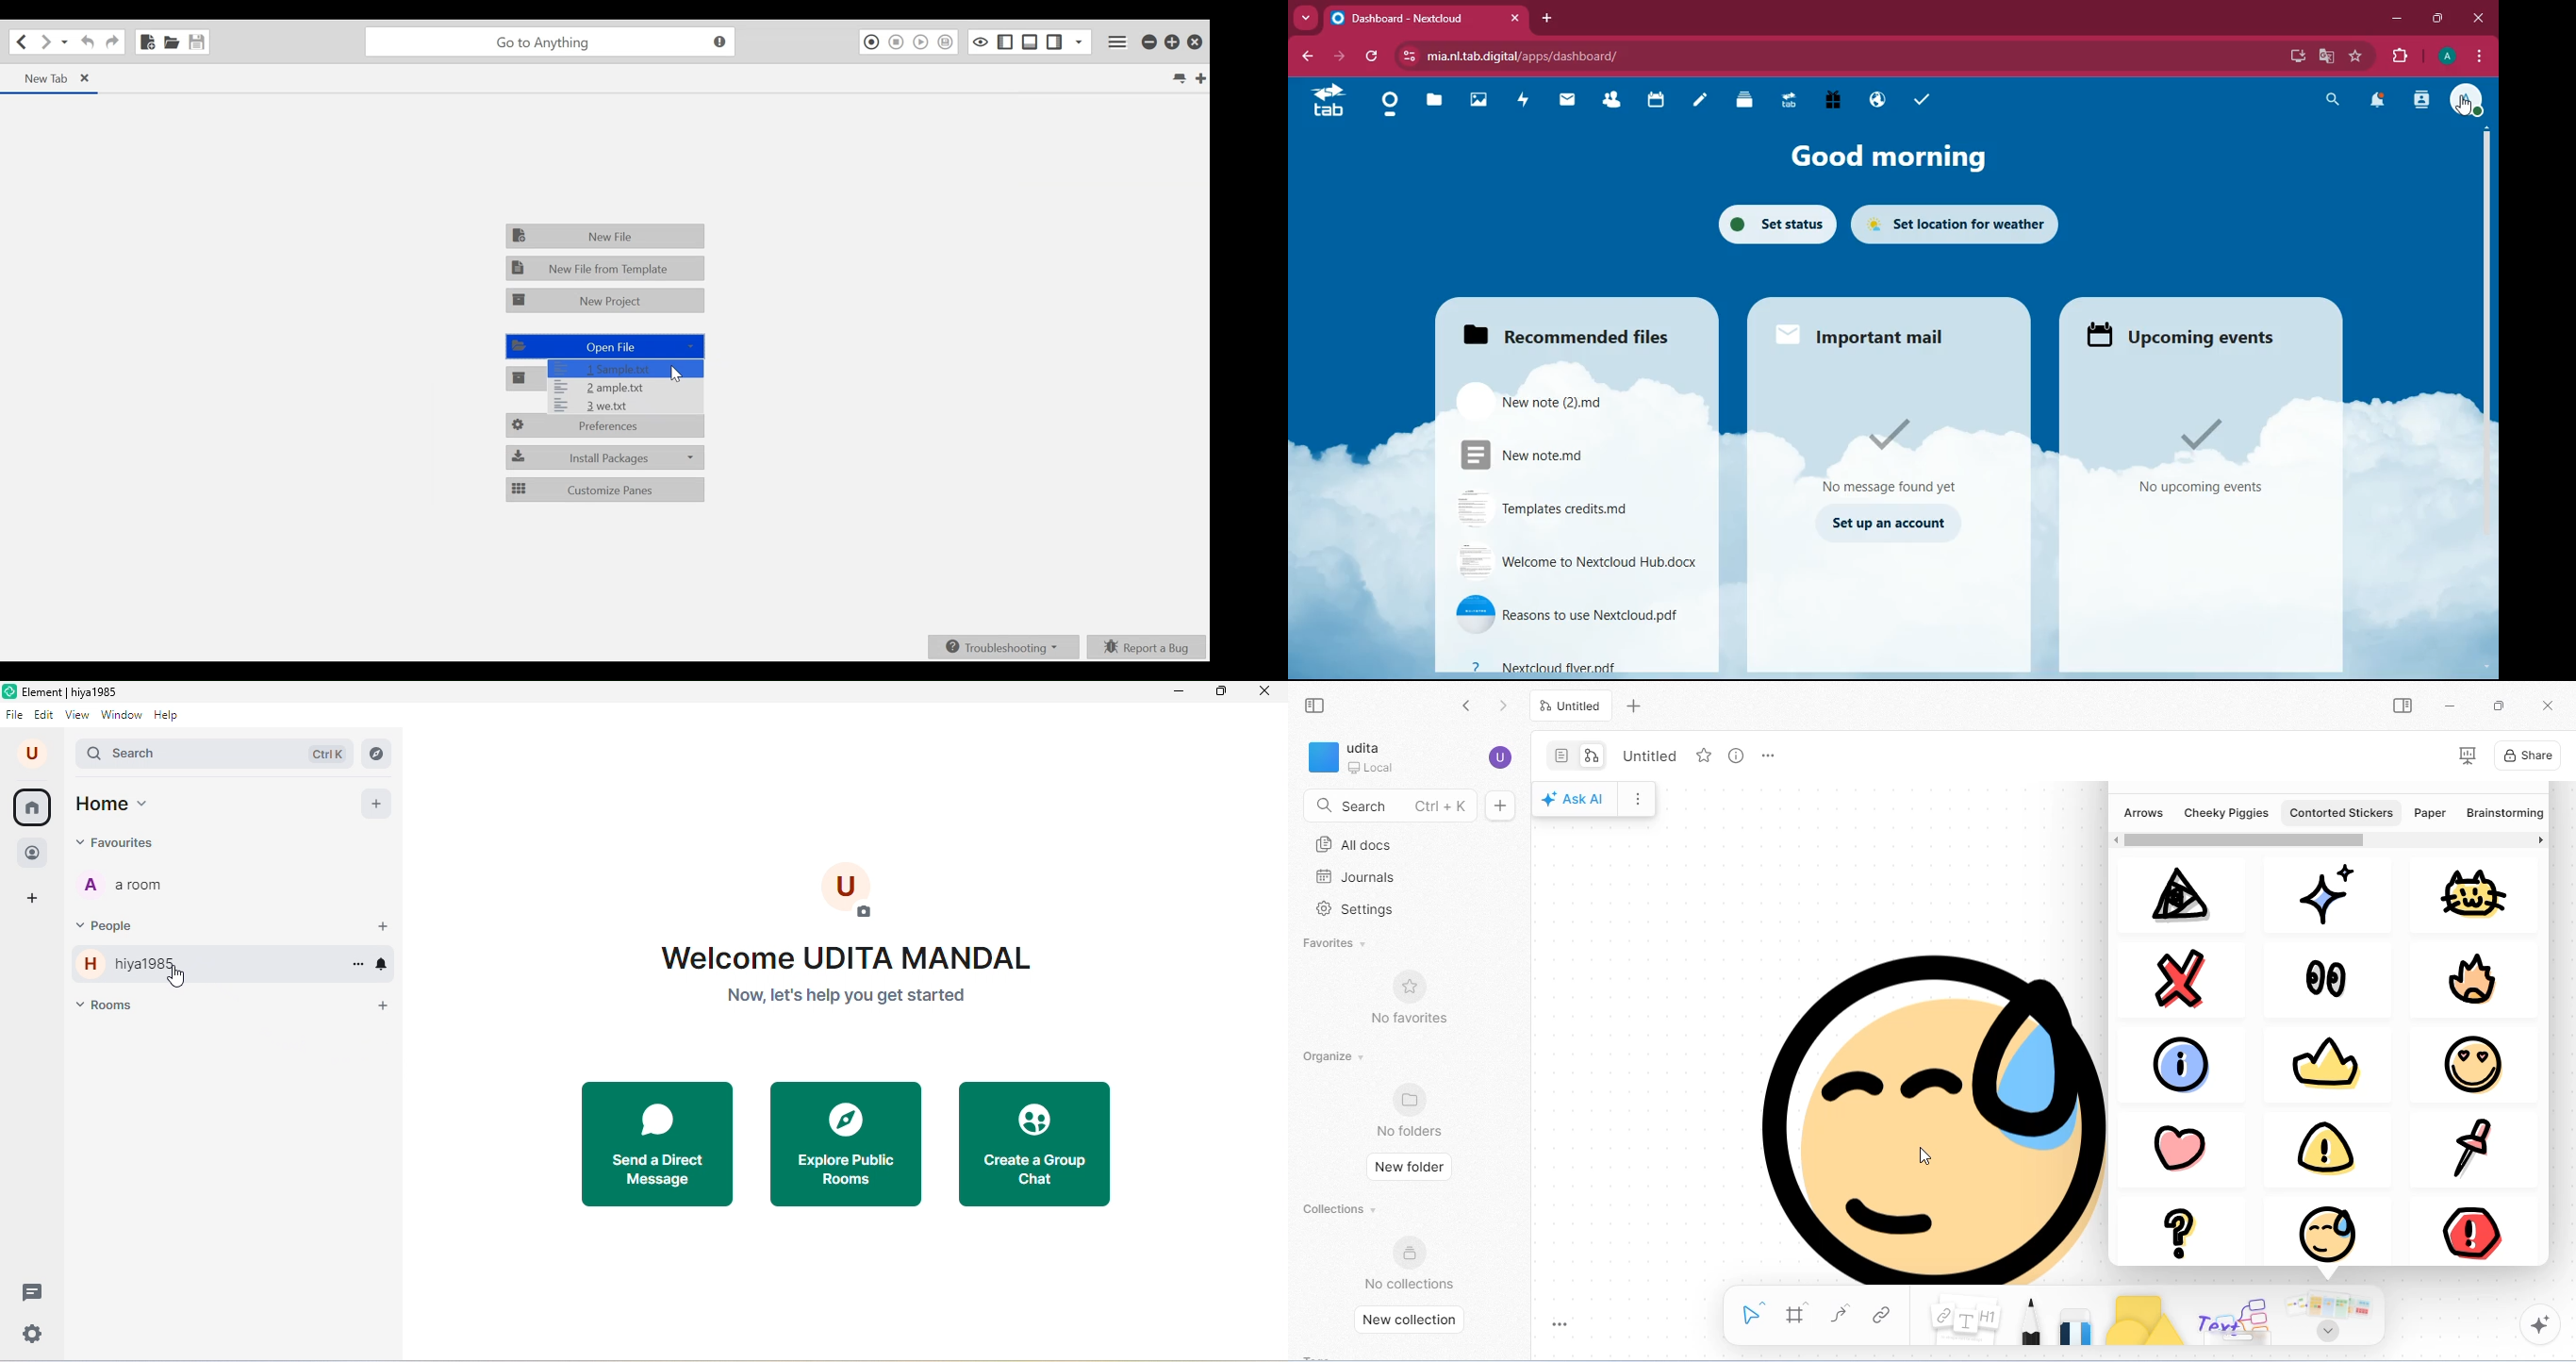 Image resolution: width=2576 pixels, height=1372 pixels. I want to click on minimize, so click(2397, 21).